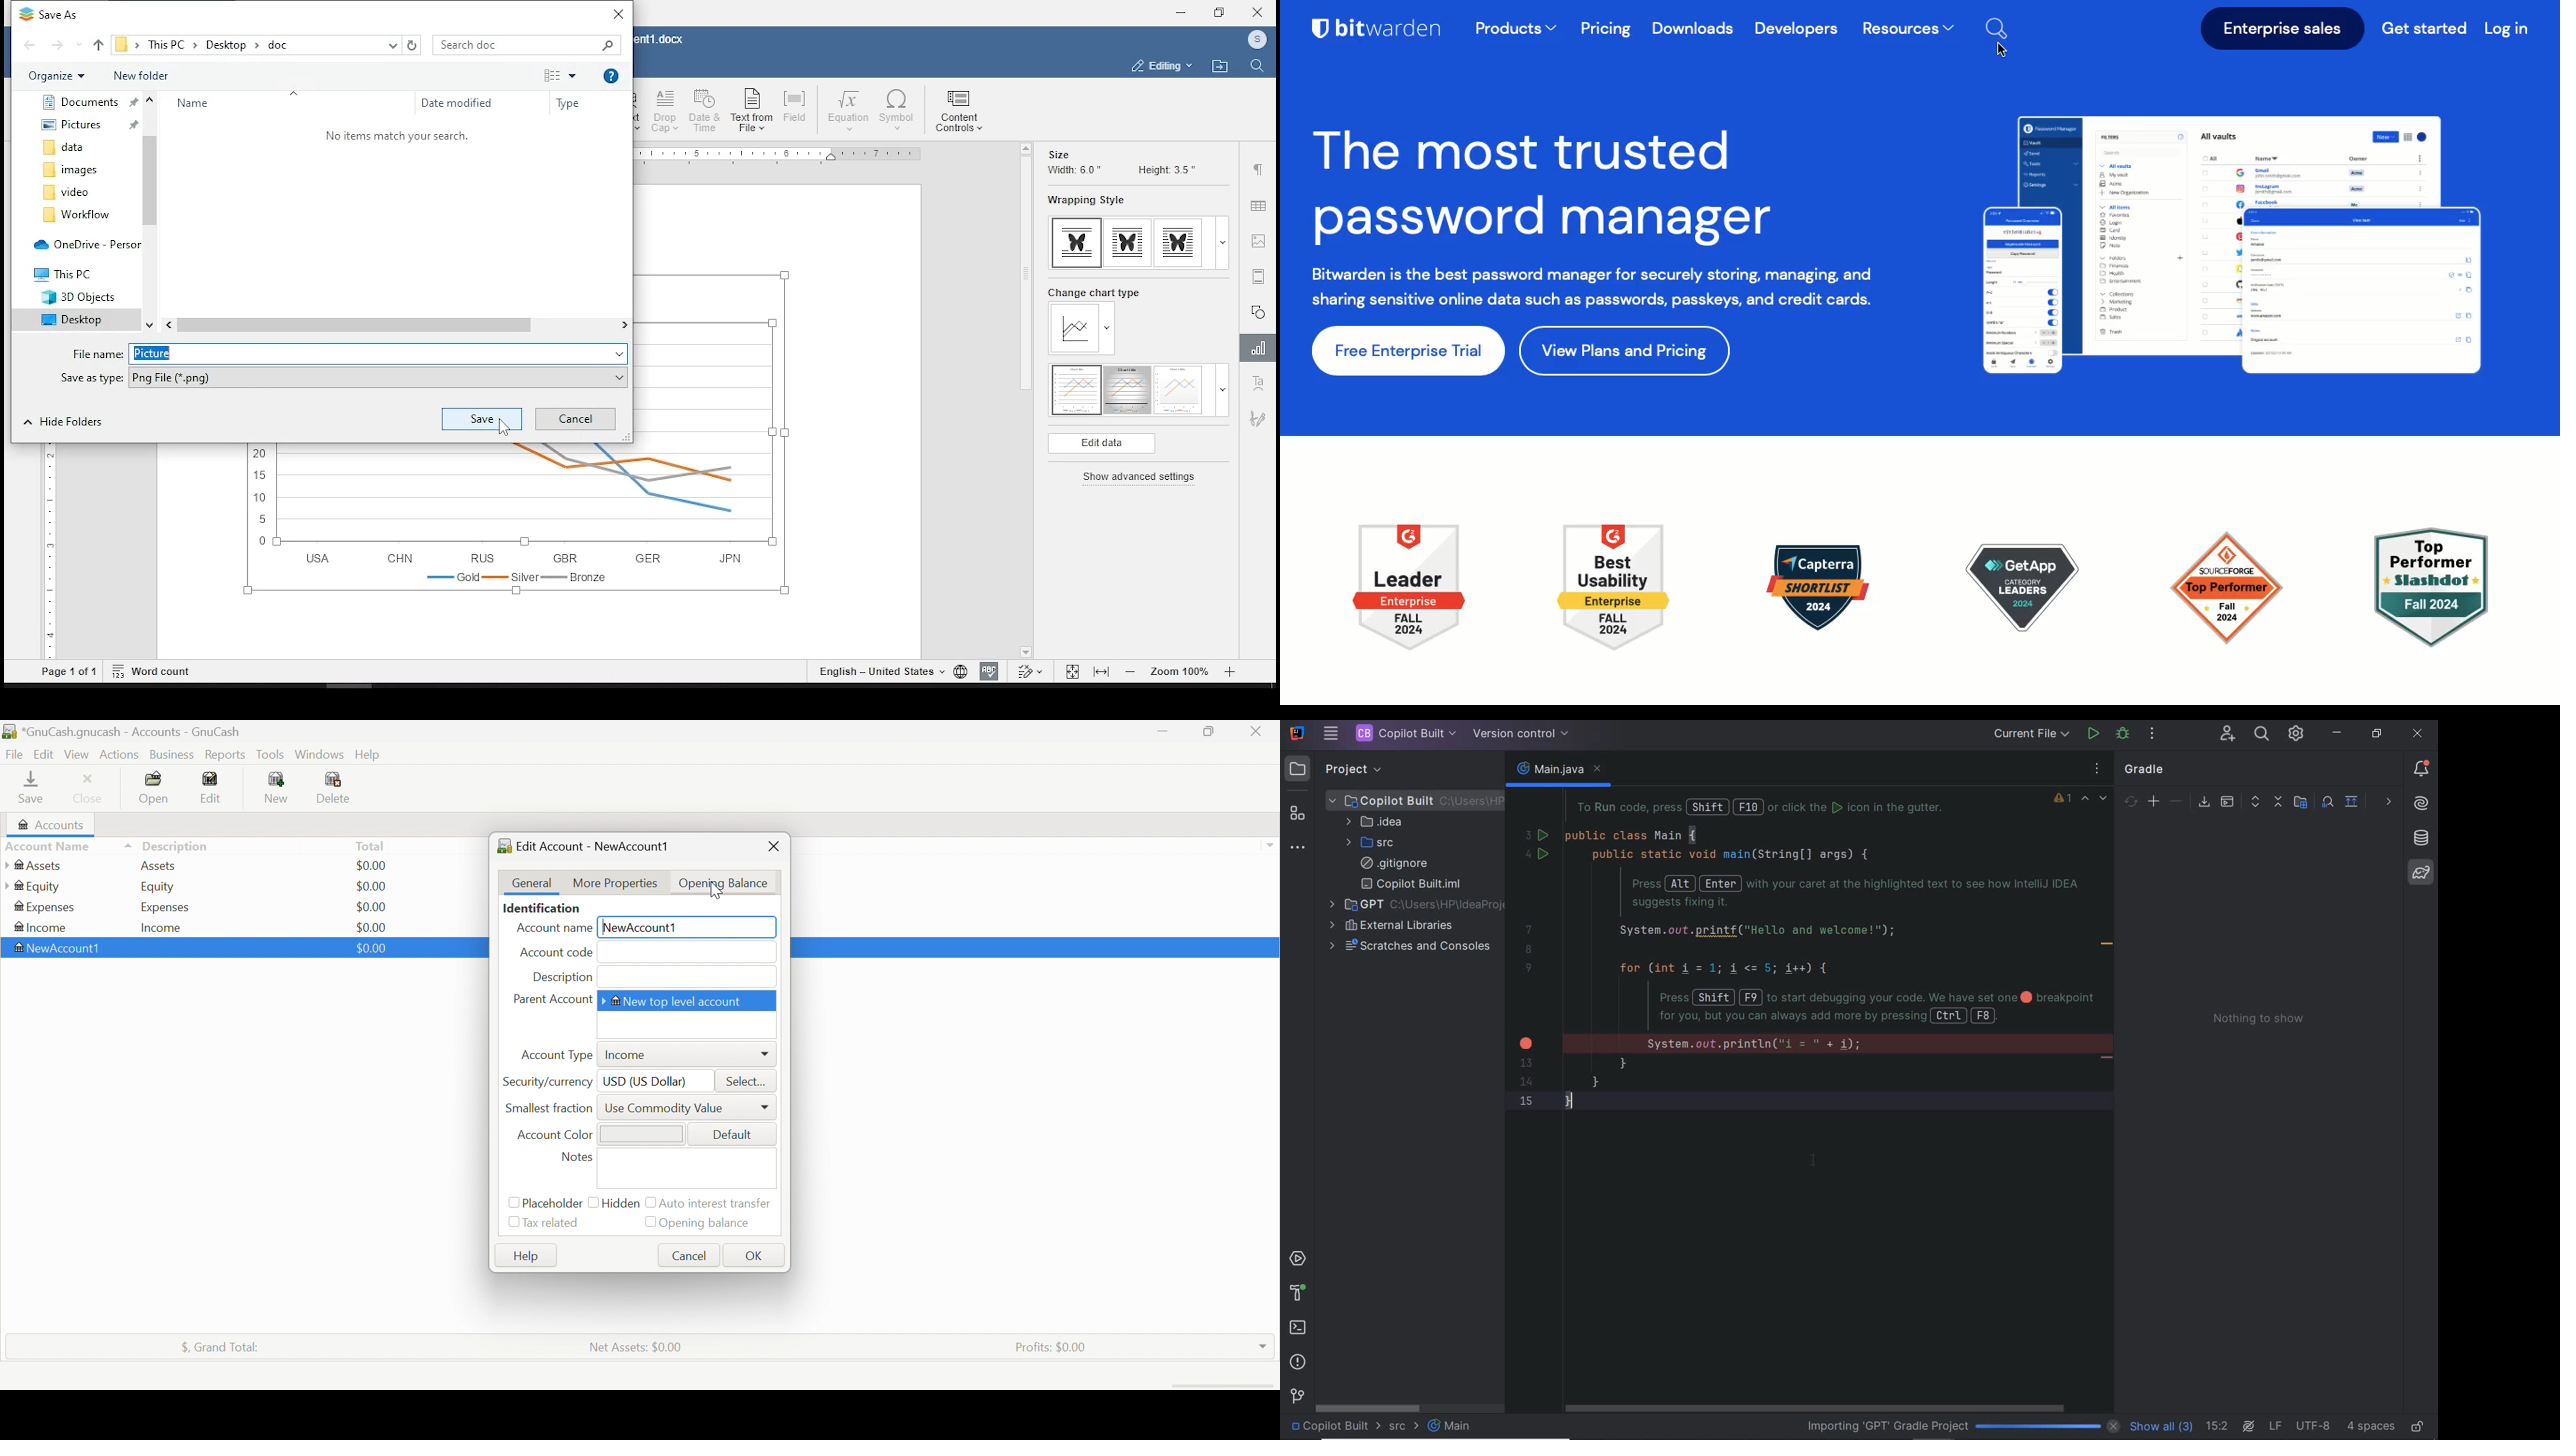 This screenshot has width=2576, height=1456. Describe the element at coordinates (2427, 31) in the screenshot. I see `Get started` at that location.